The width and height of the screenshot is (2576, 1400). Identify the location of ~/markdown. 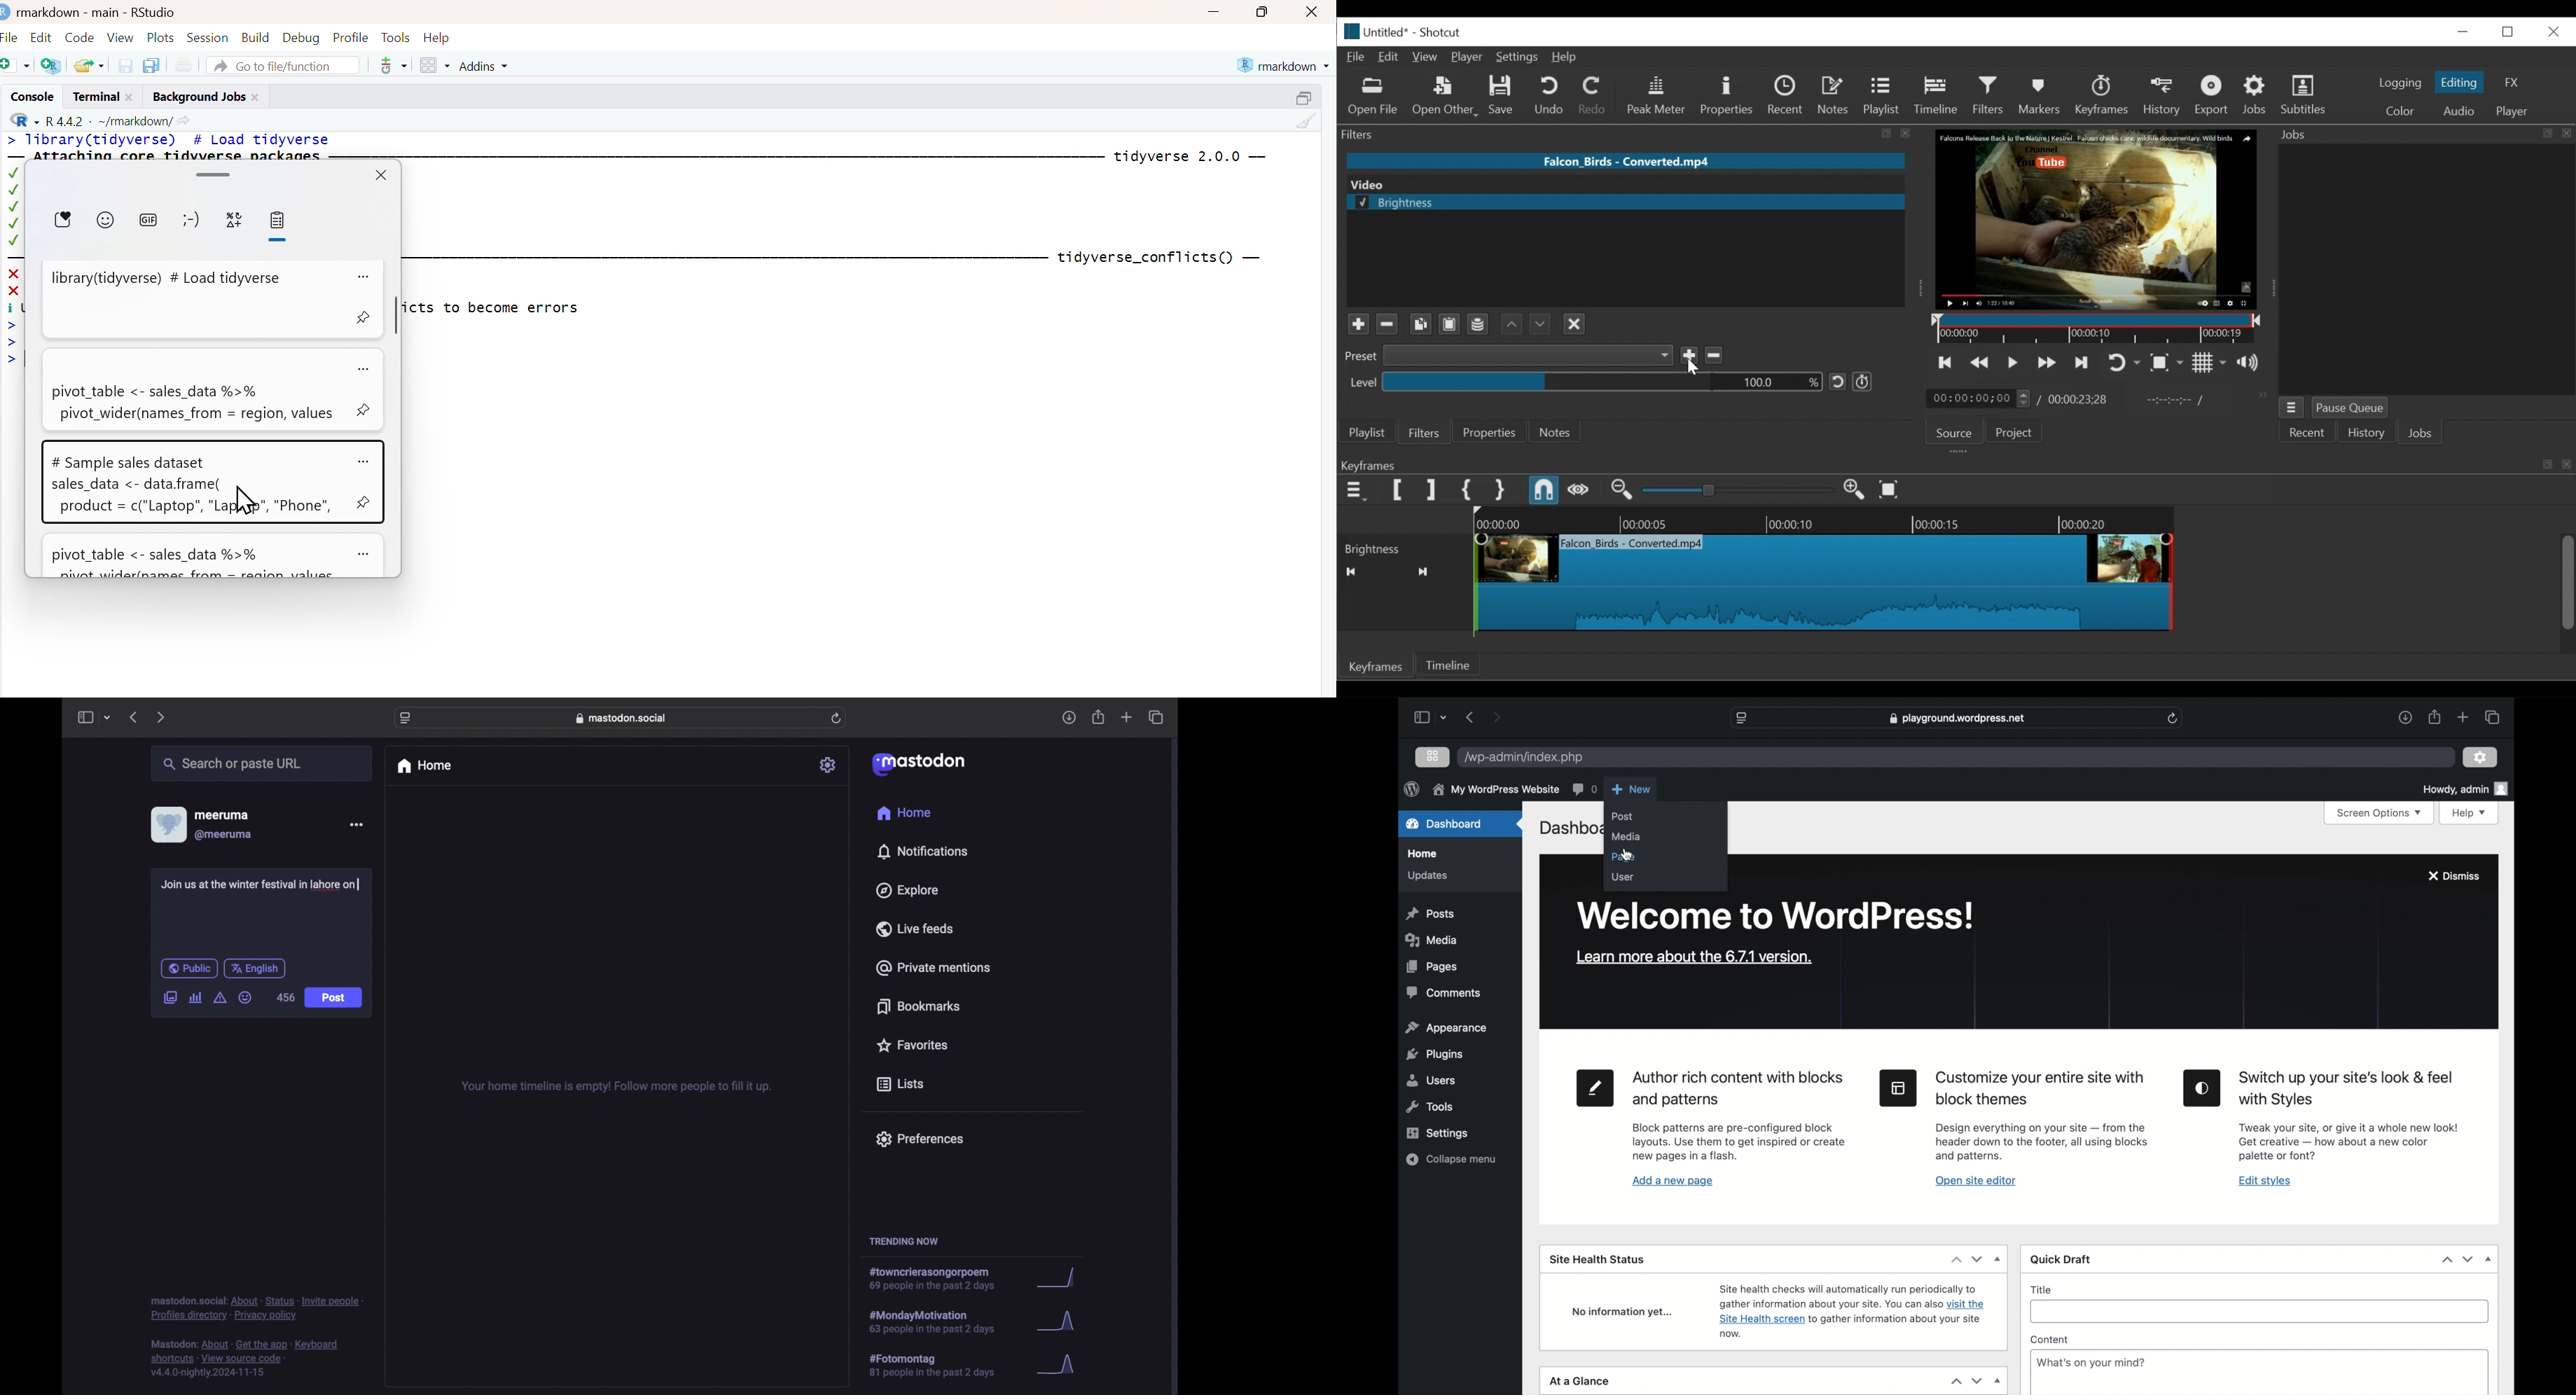
(133, 120).